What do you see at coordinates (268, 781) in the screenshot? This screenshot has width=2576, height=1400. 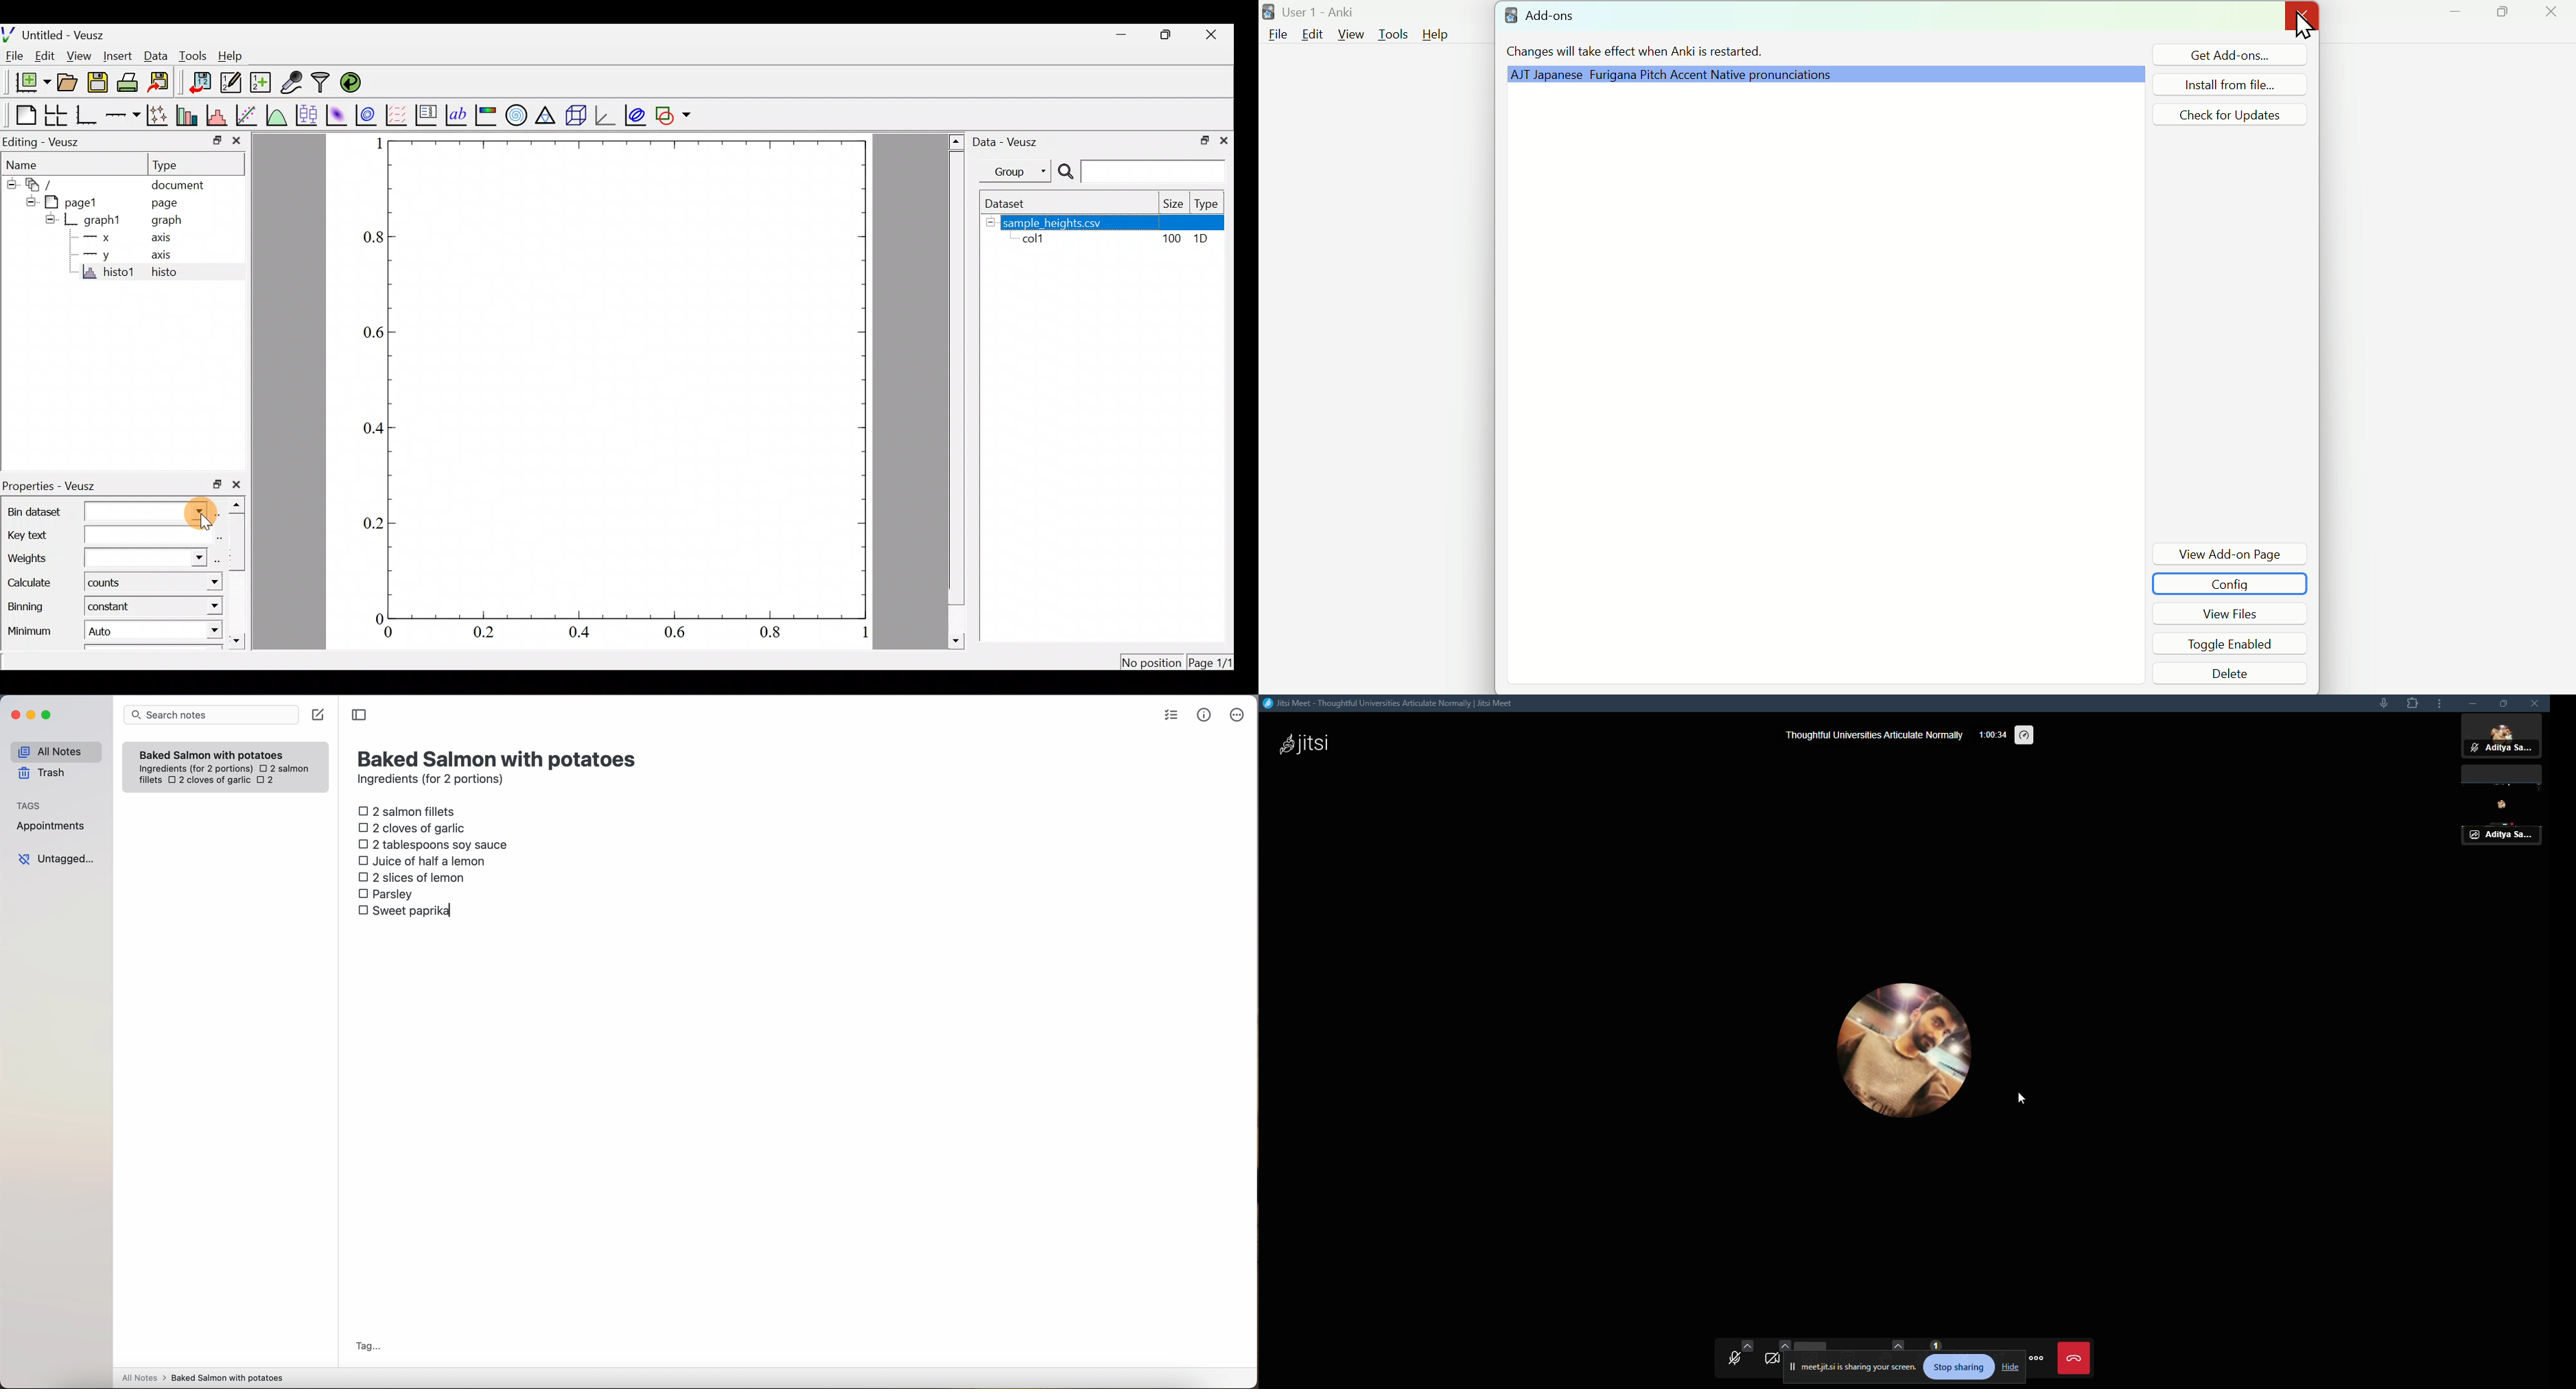 I see `2 ` at bounding box center [268, 781].